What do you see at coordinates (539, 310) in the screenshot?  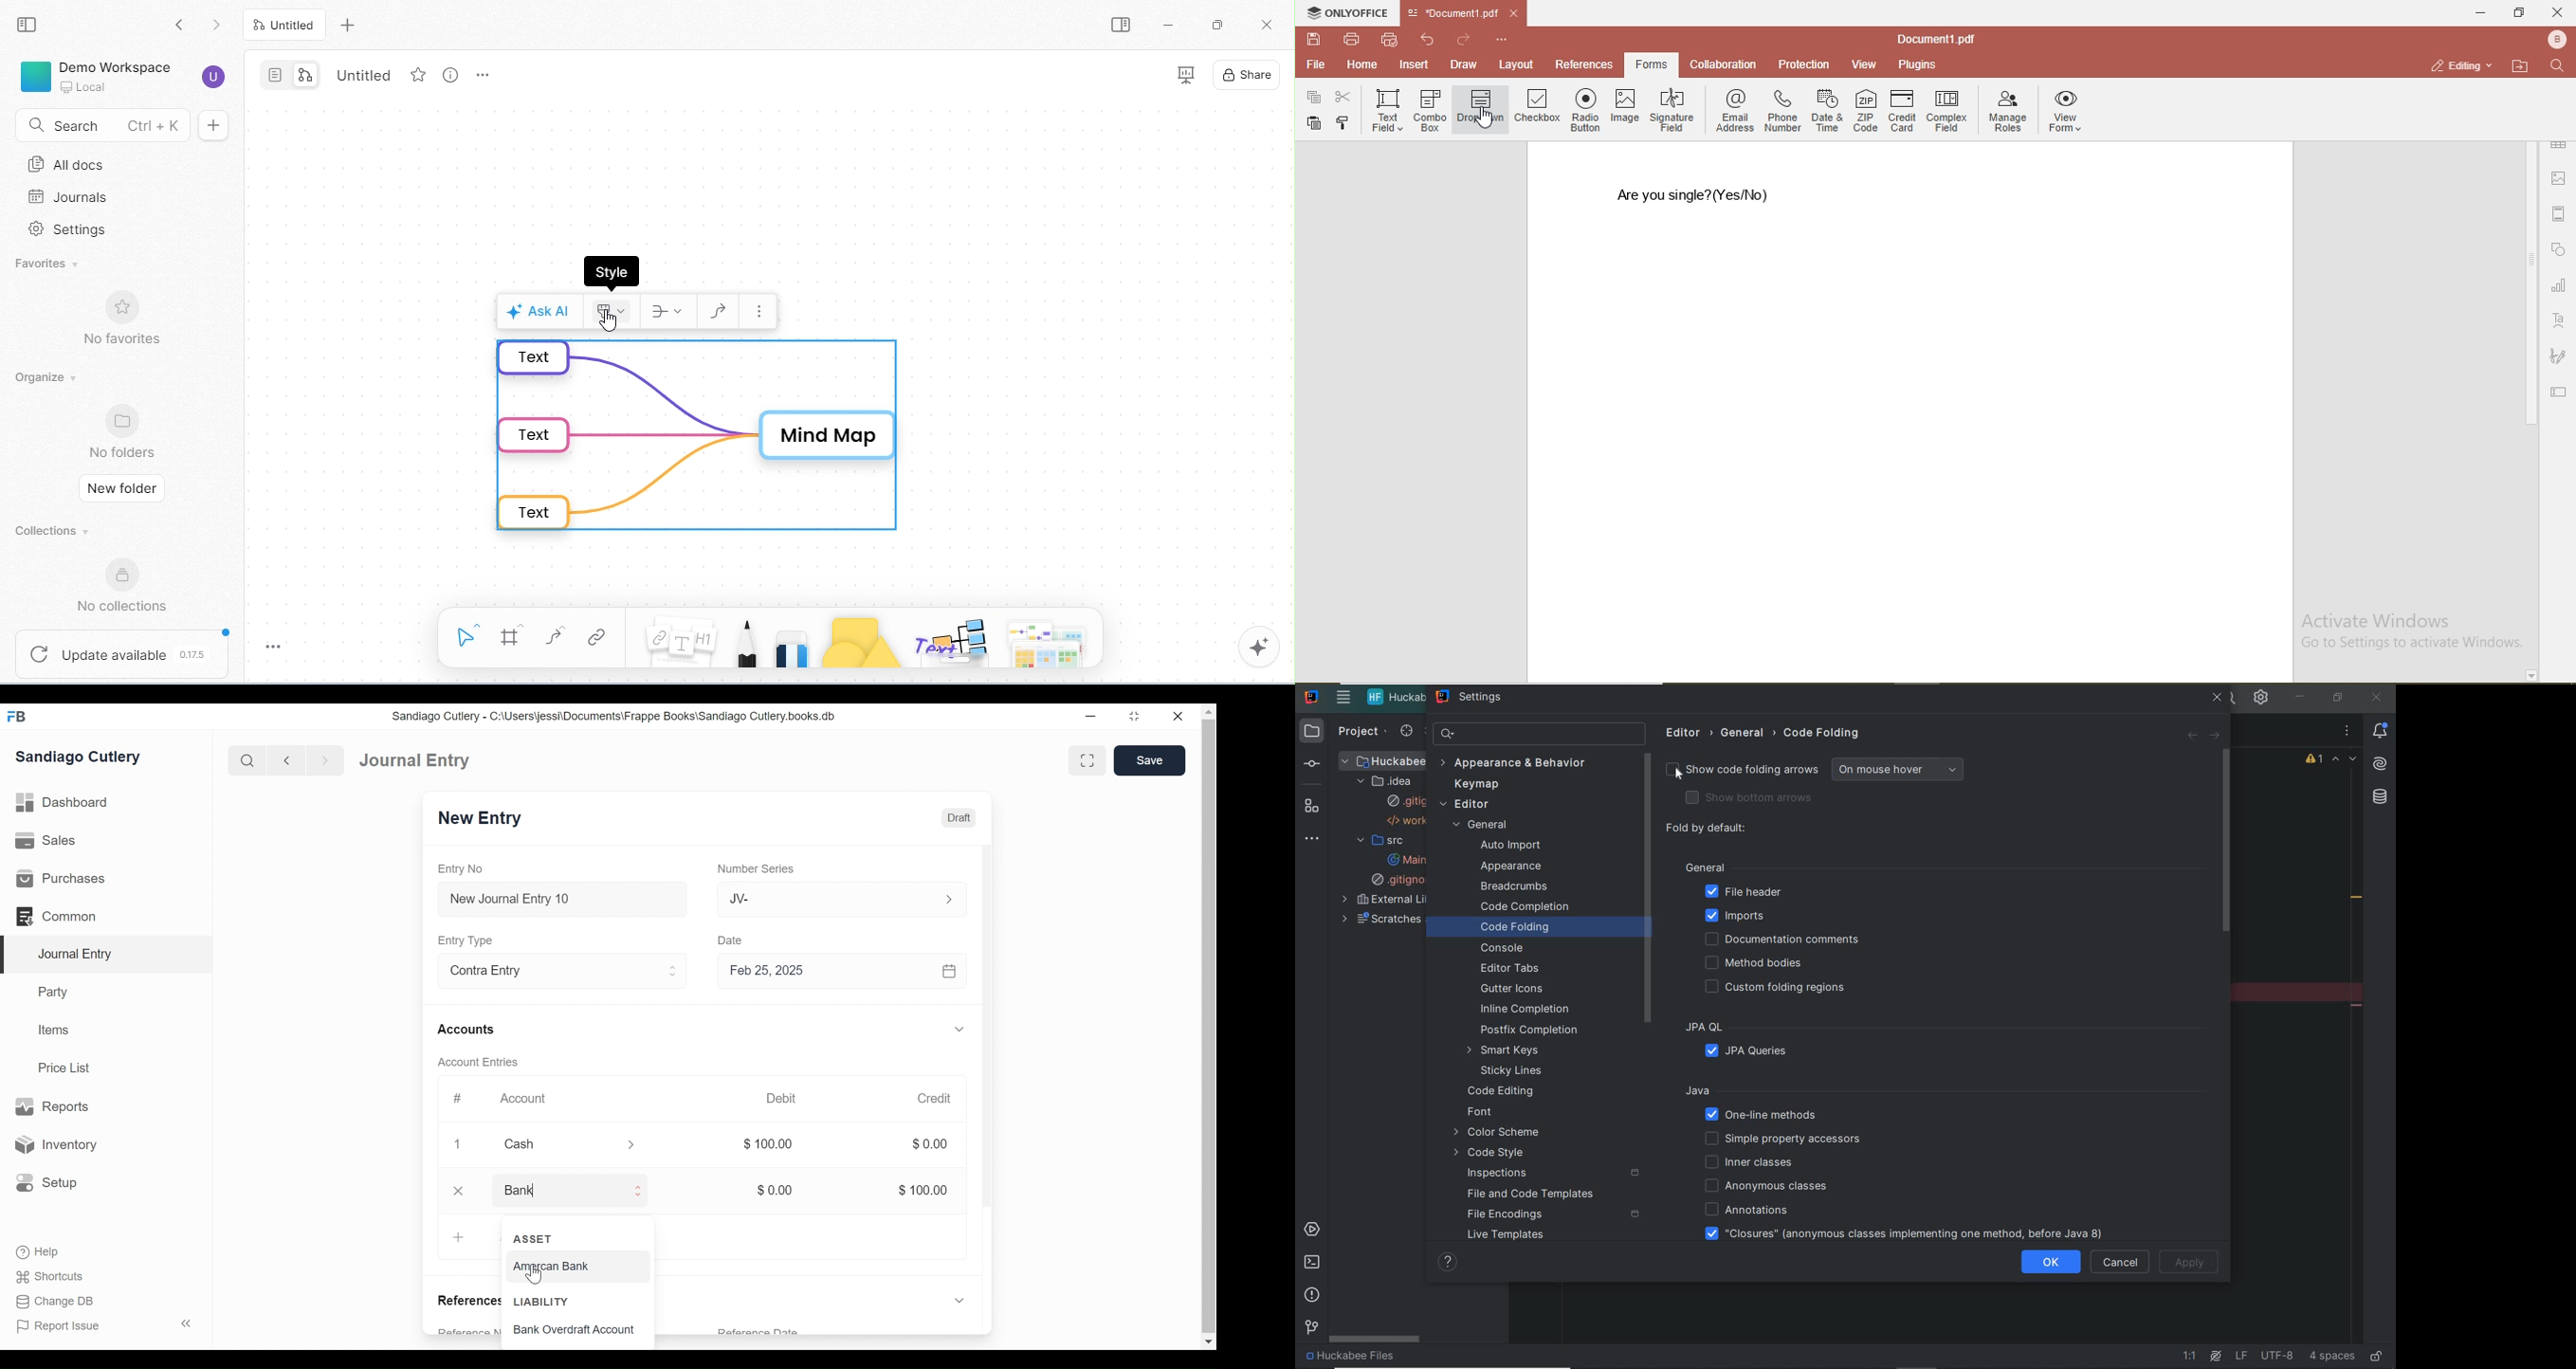 I see `Ask AI` at bounding box center [539, 310].